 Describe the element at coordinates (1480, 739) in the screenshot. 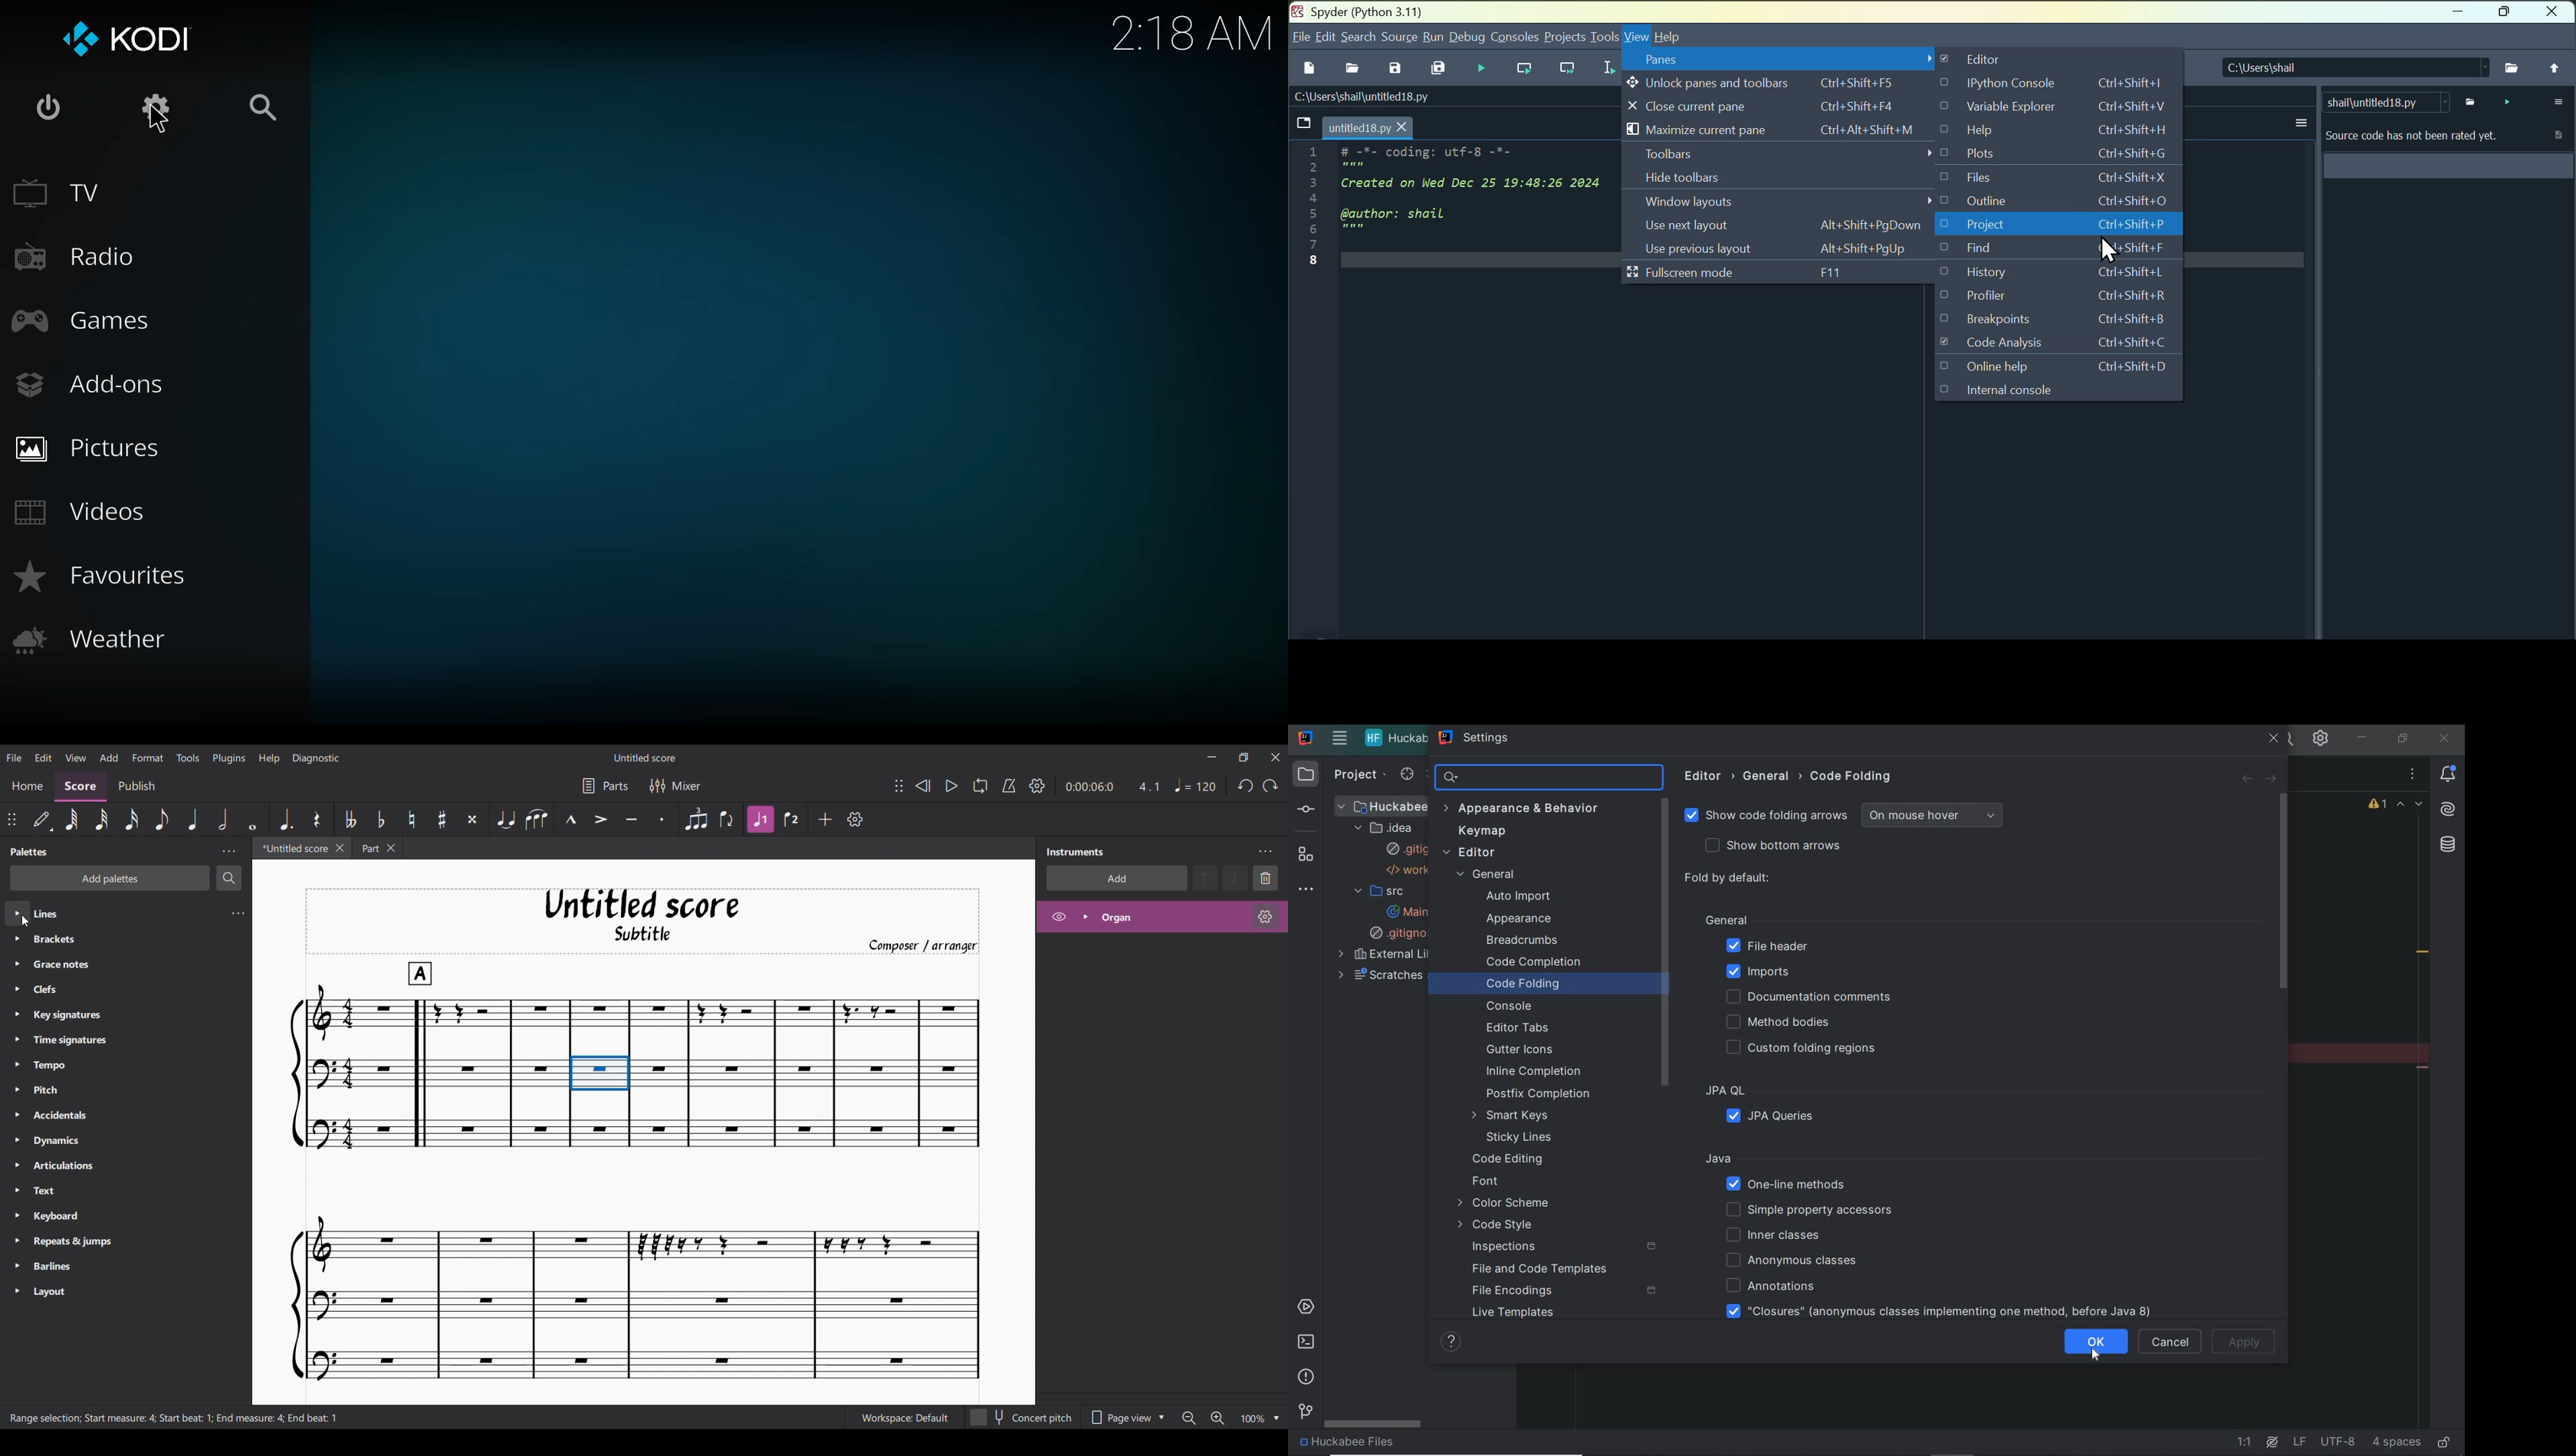

I see `settings` at that location.